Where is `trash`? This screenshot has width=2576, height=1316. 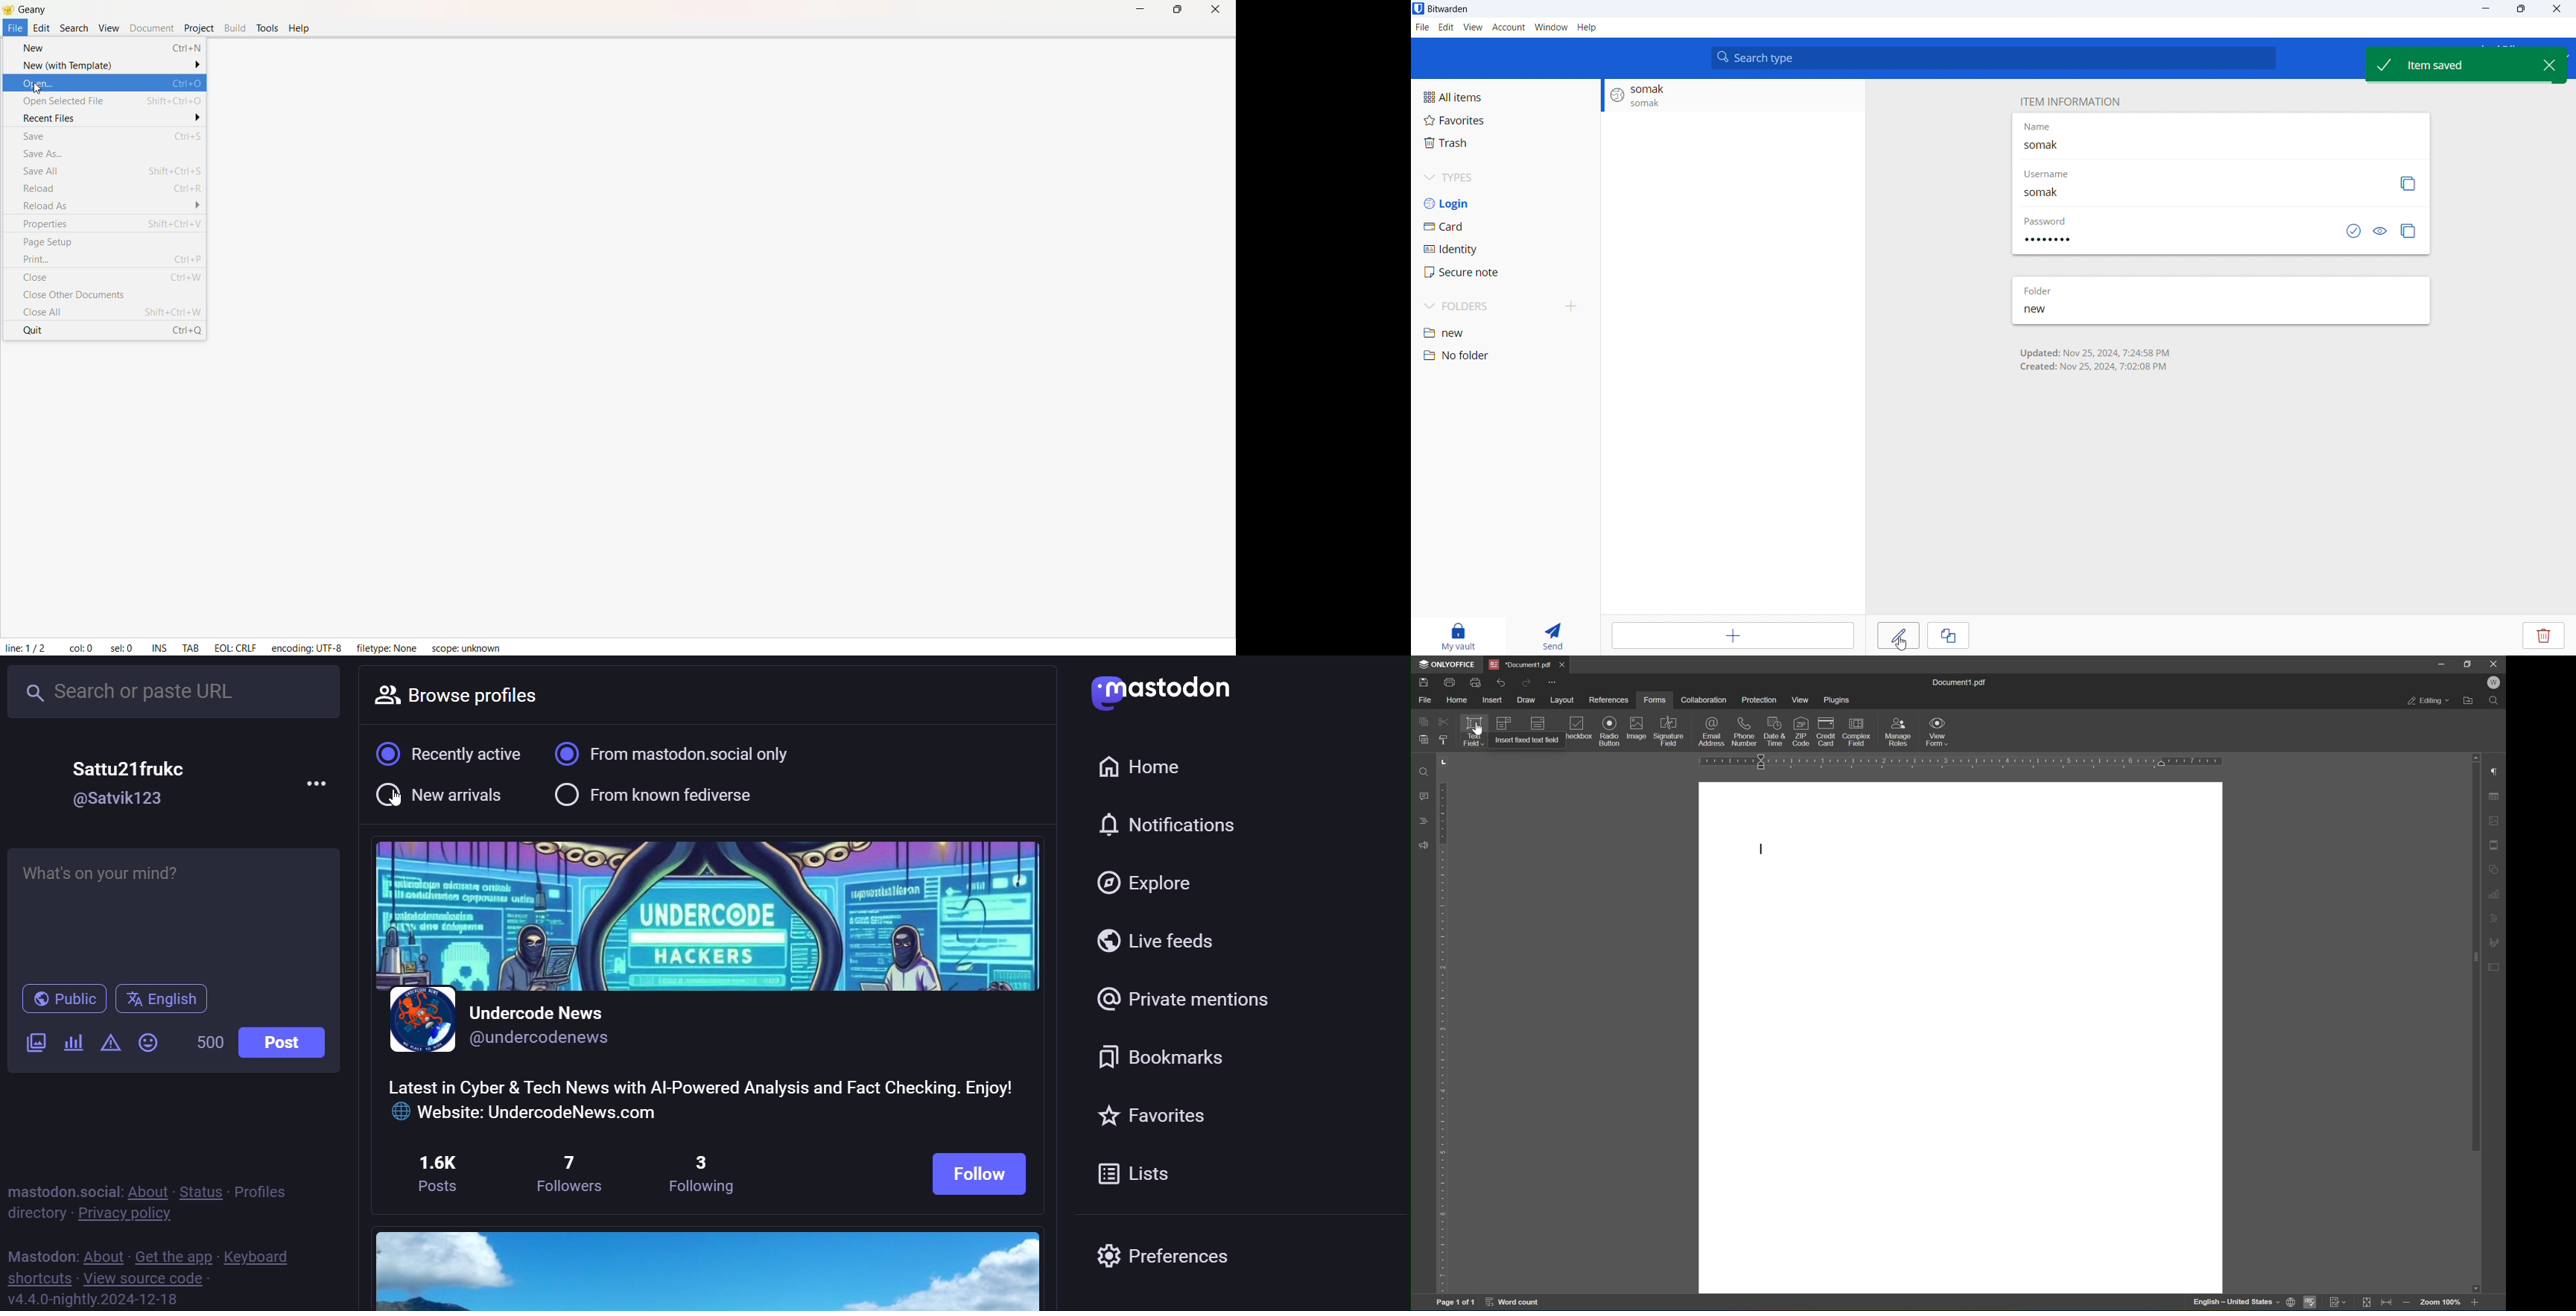 trash is located at coordinates (1506, 143).